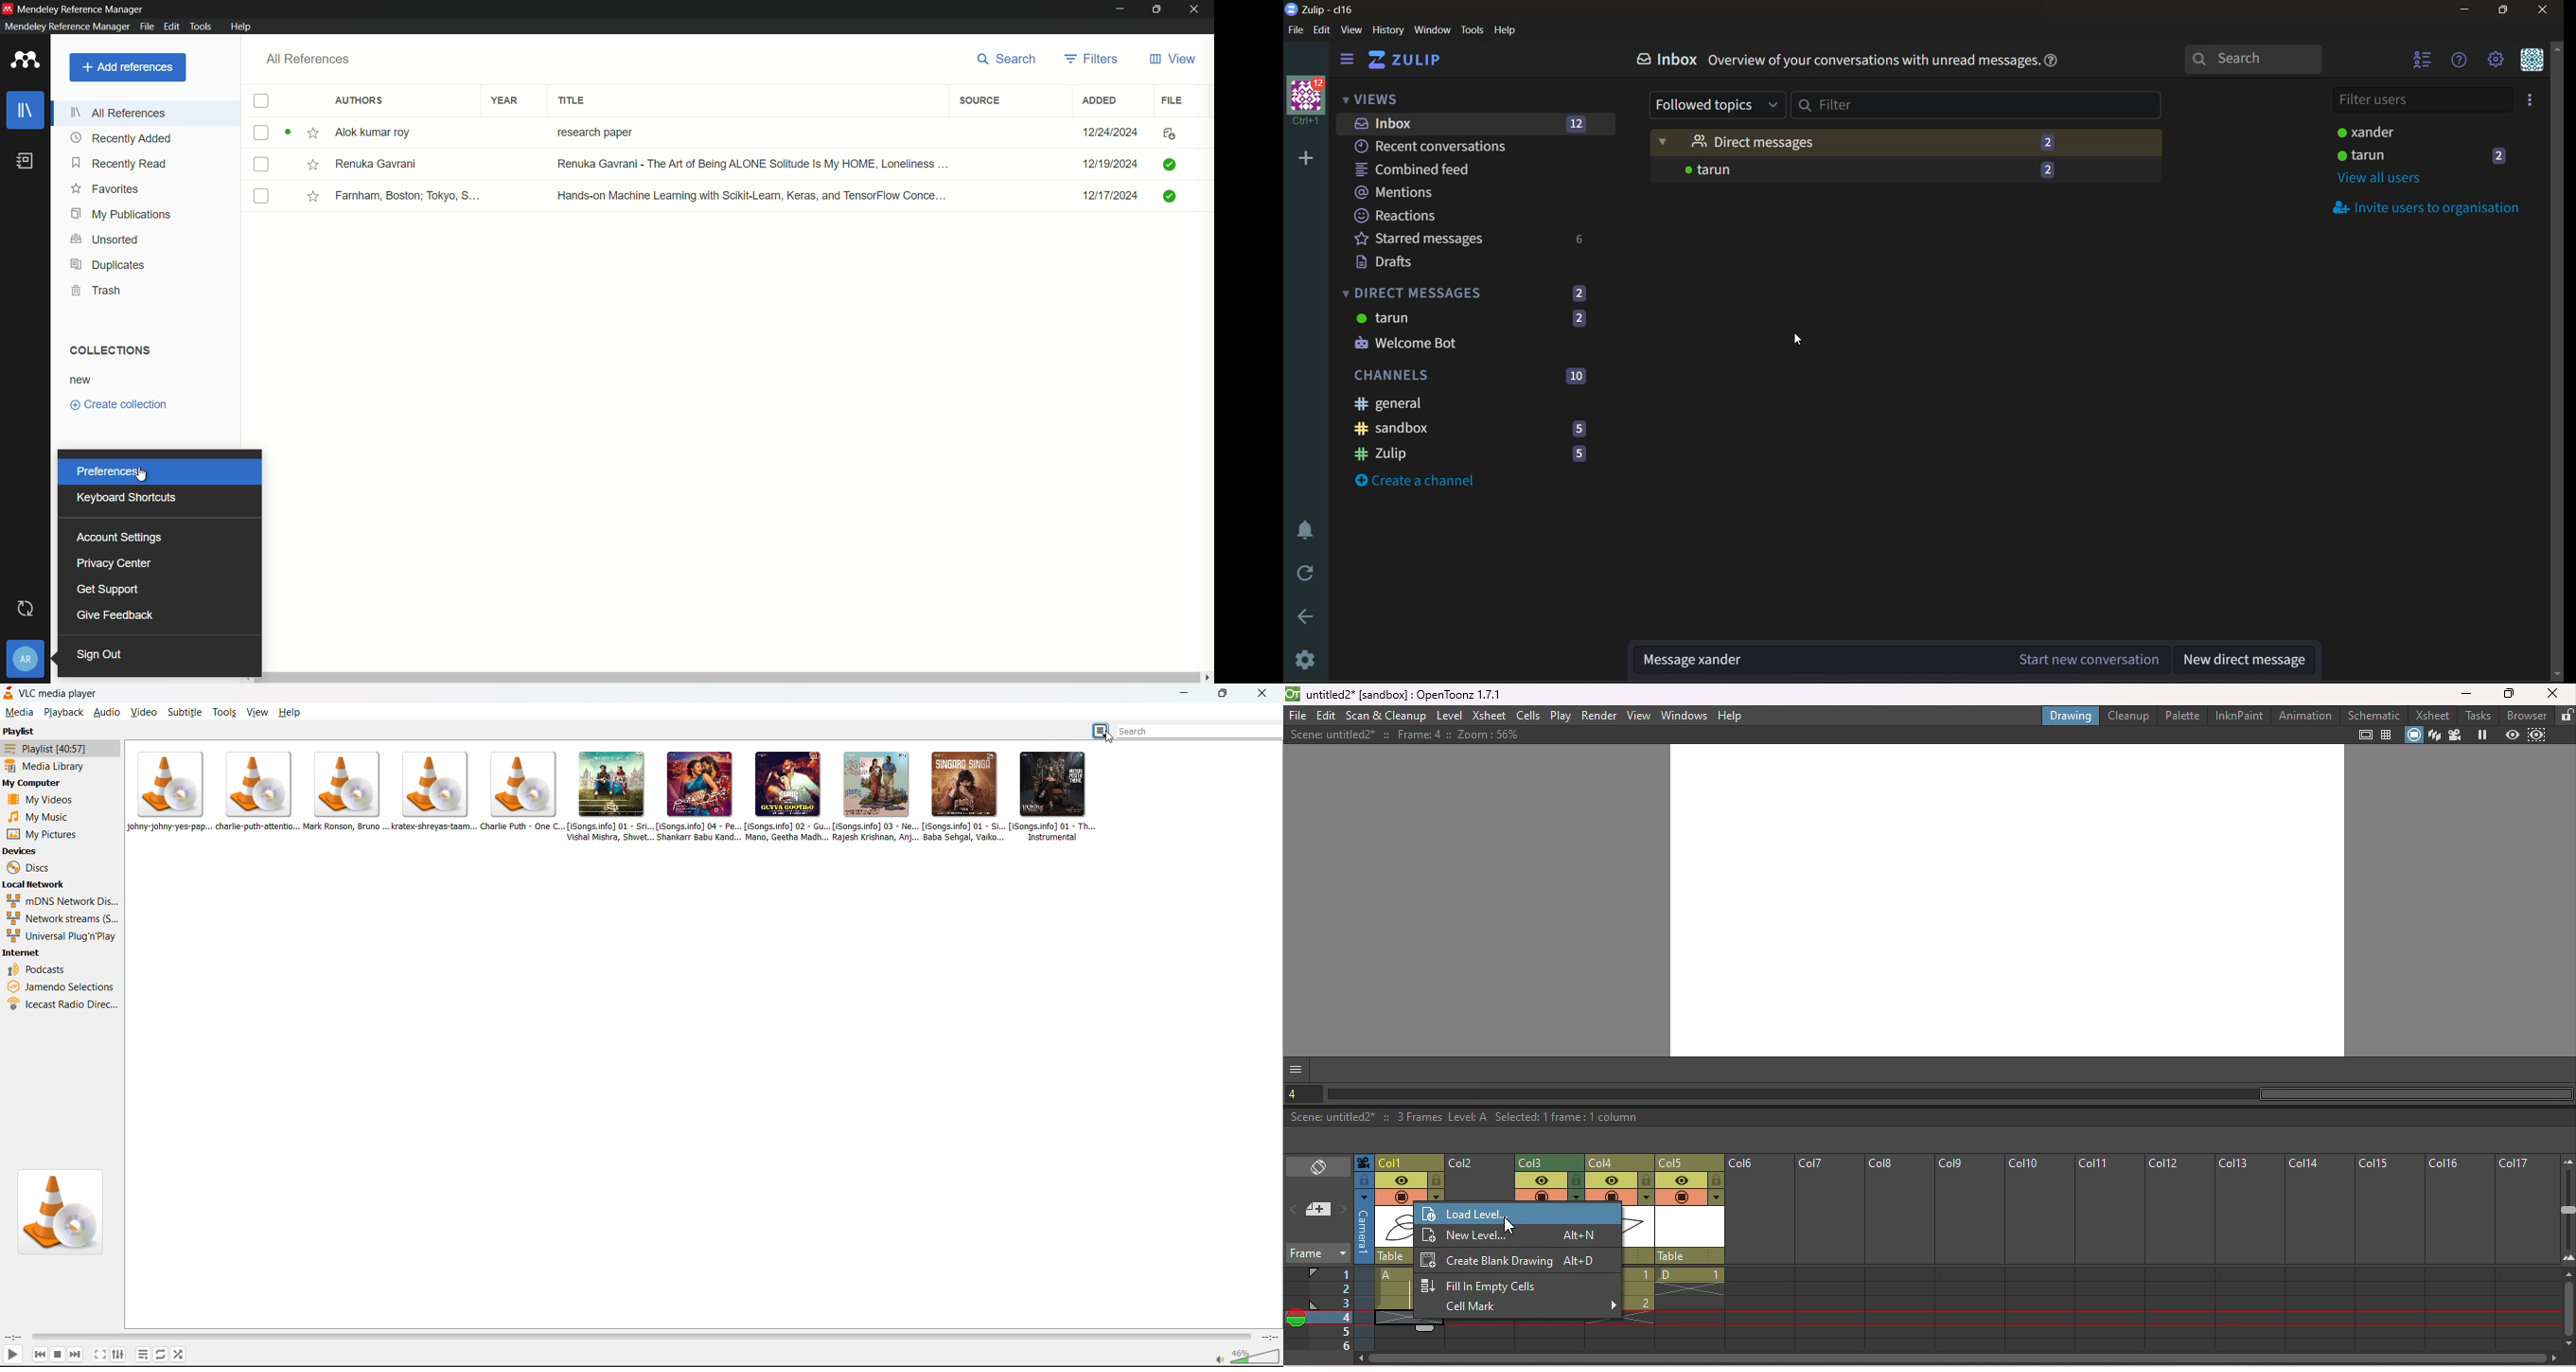  What do you see at coordinates (62, 986) in the screenshot?
I see `jamendo selections` at bounding box center [62, 986].